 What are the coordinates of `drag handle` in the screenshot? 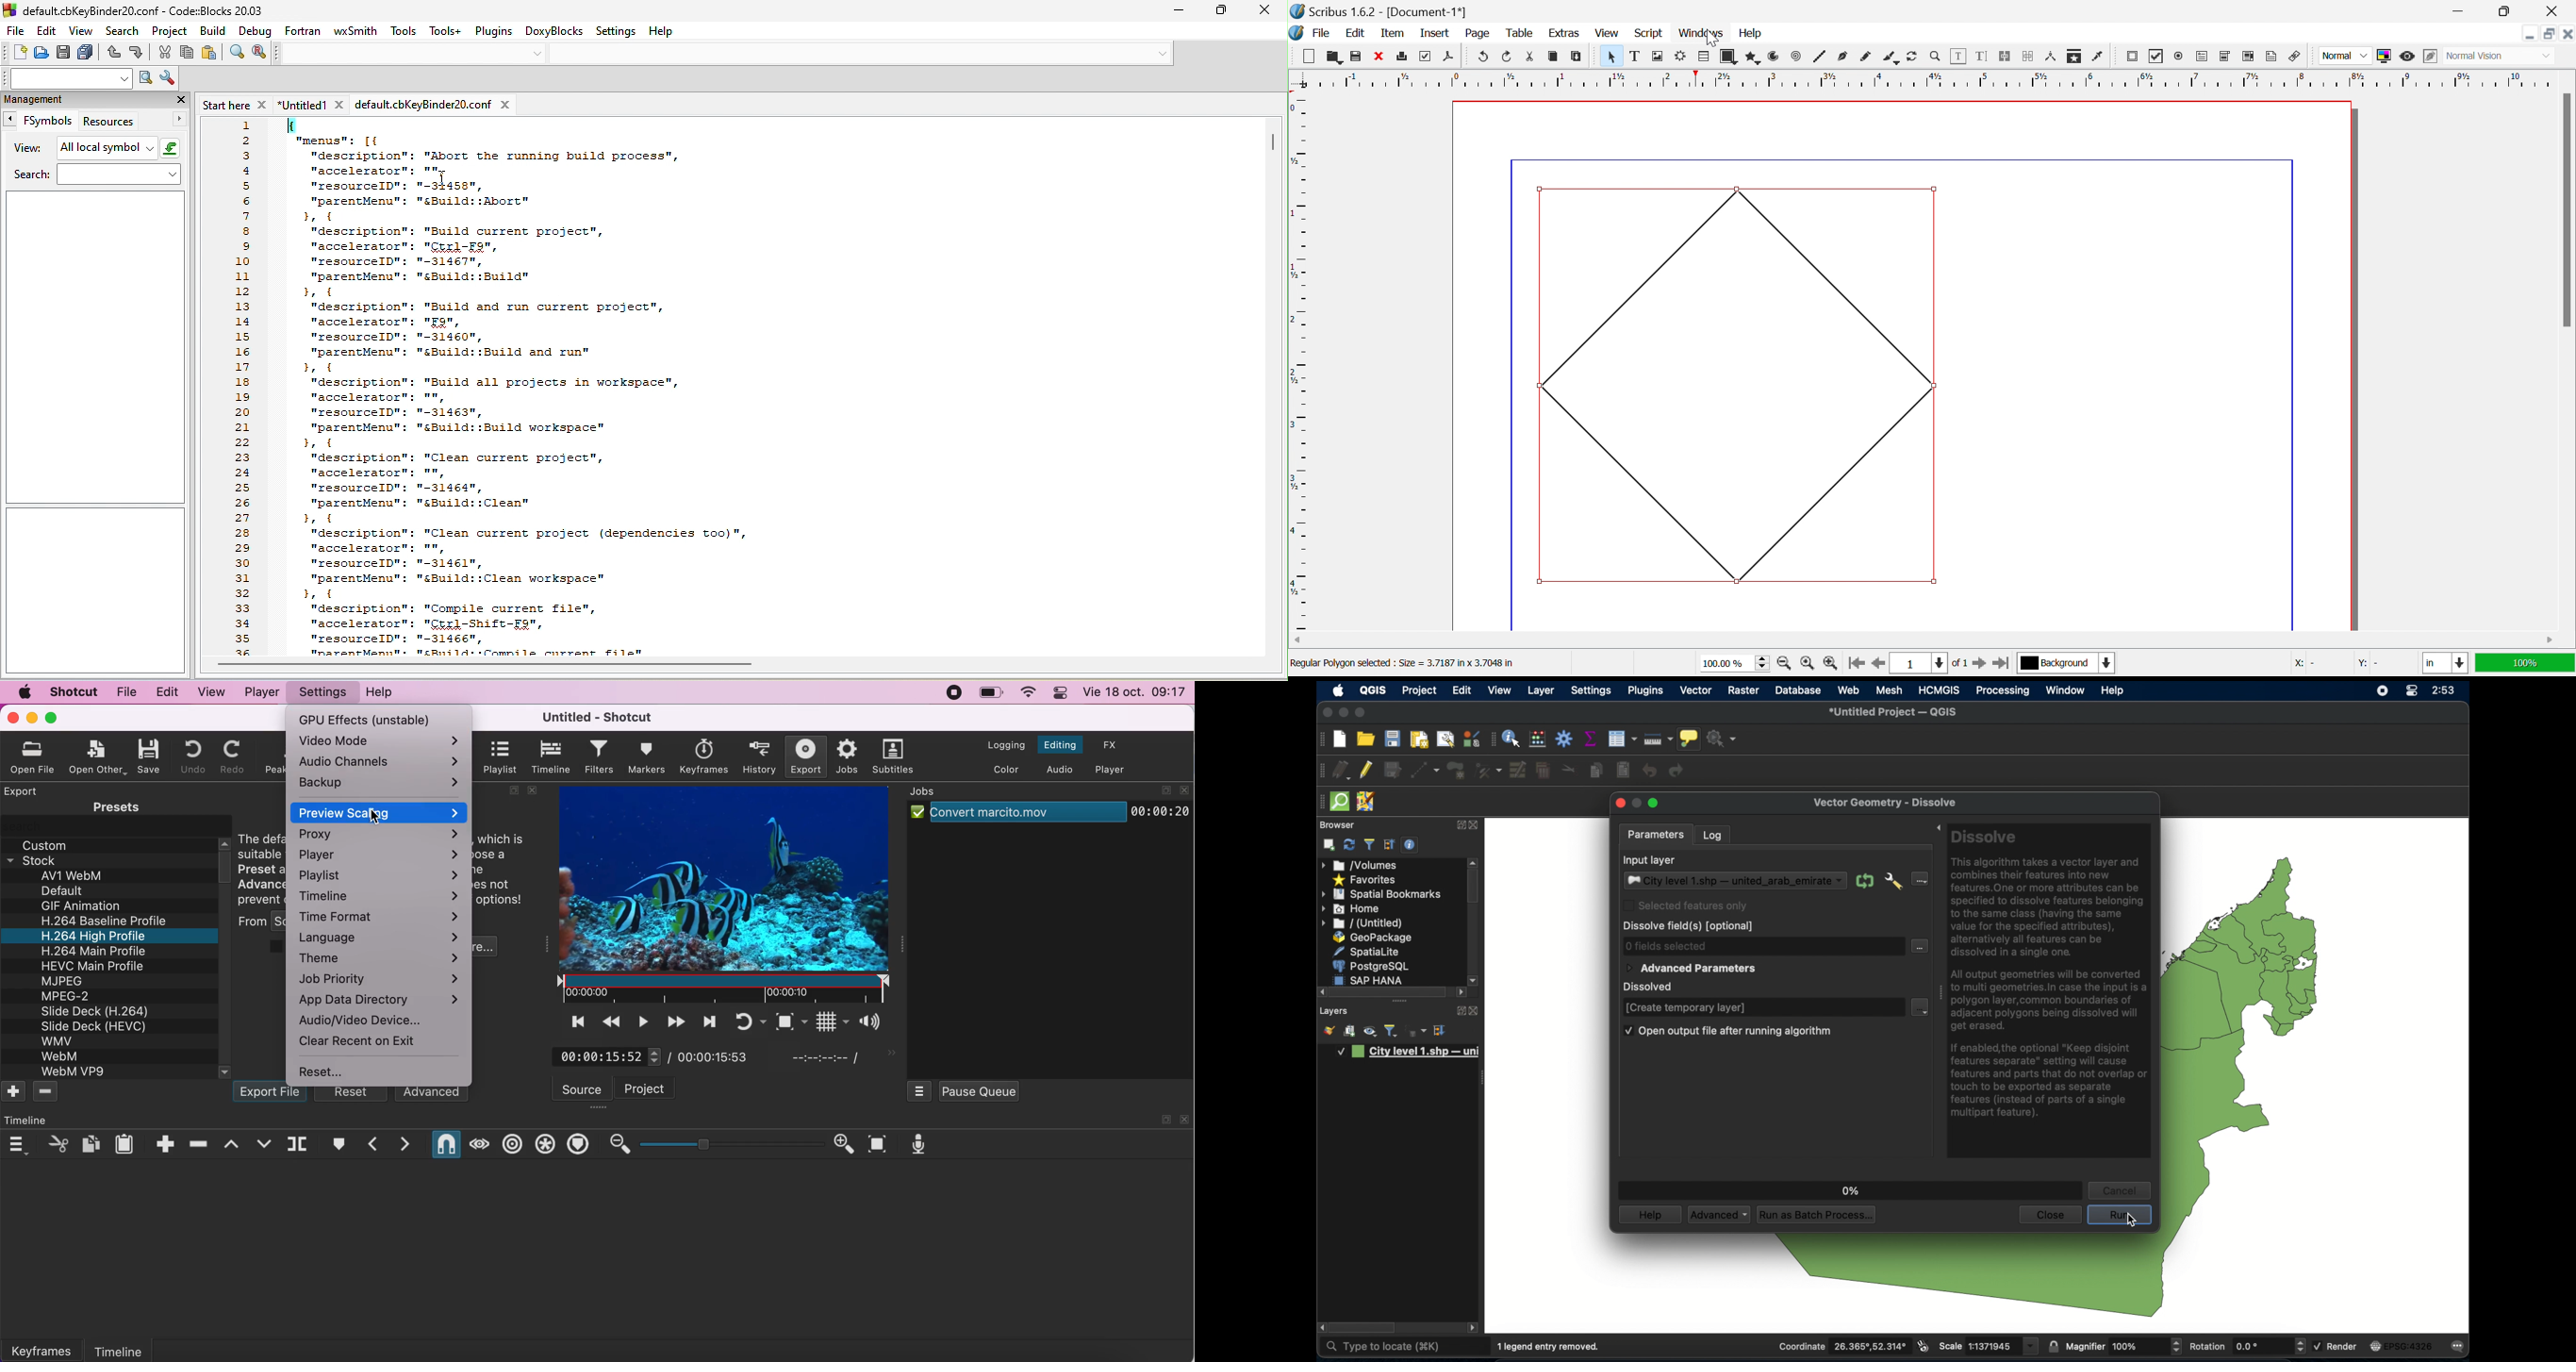 It's located at (1399, 1001).